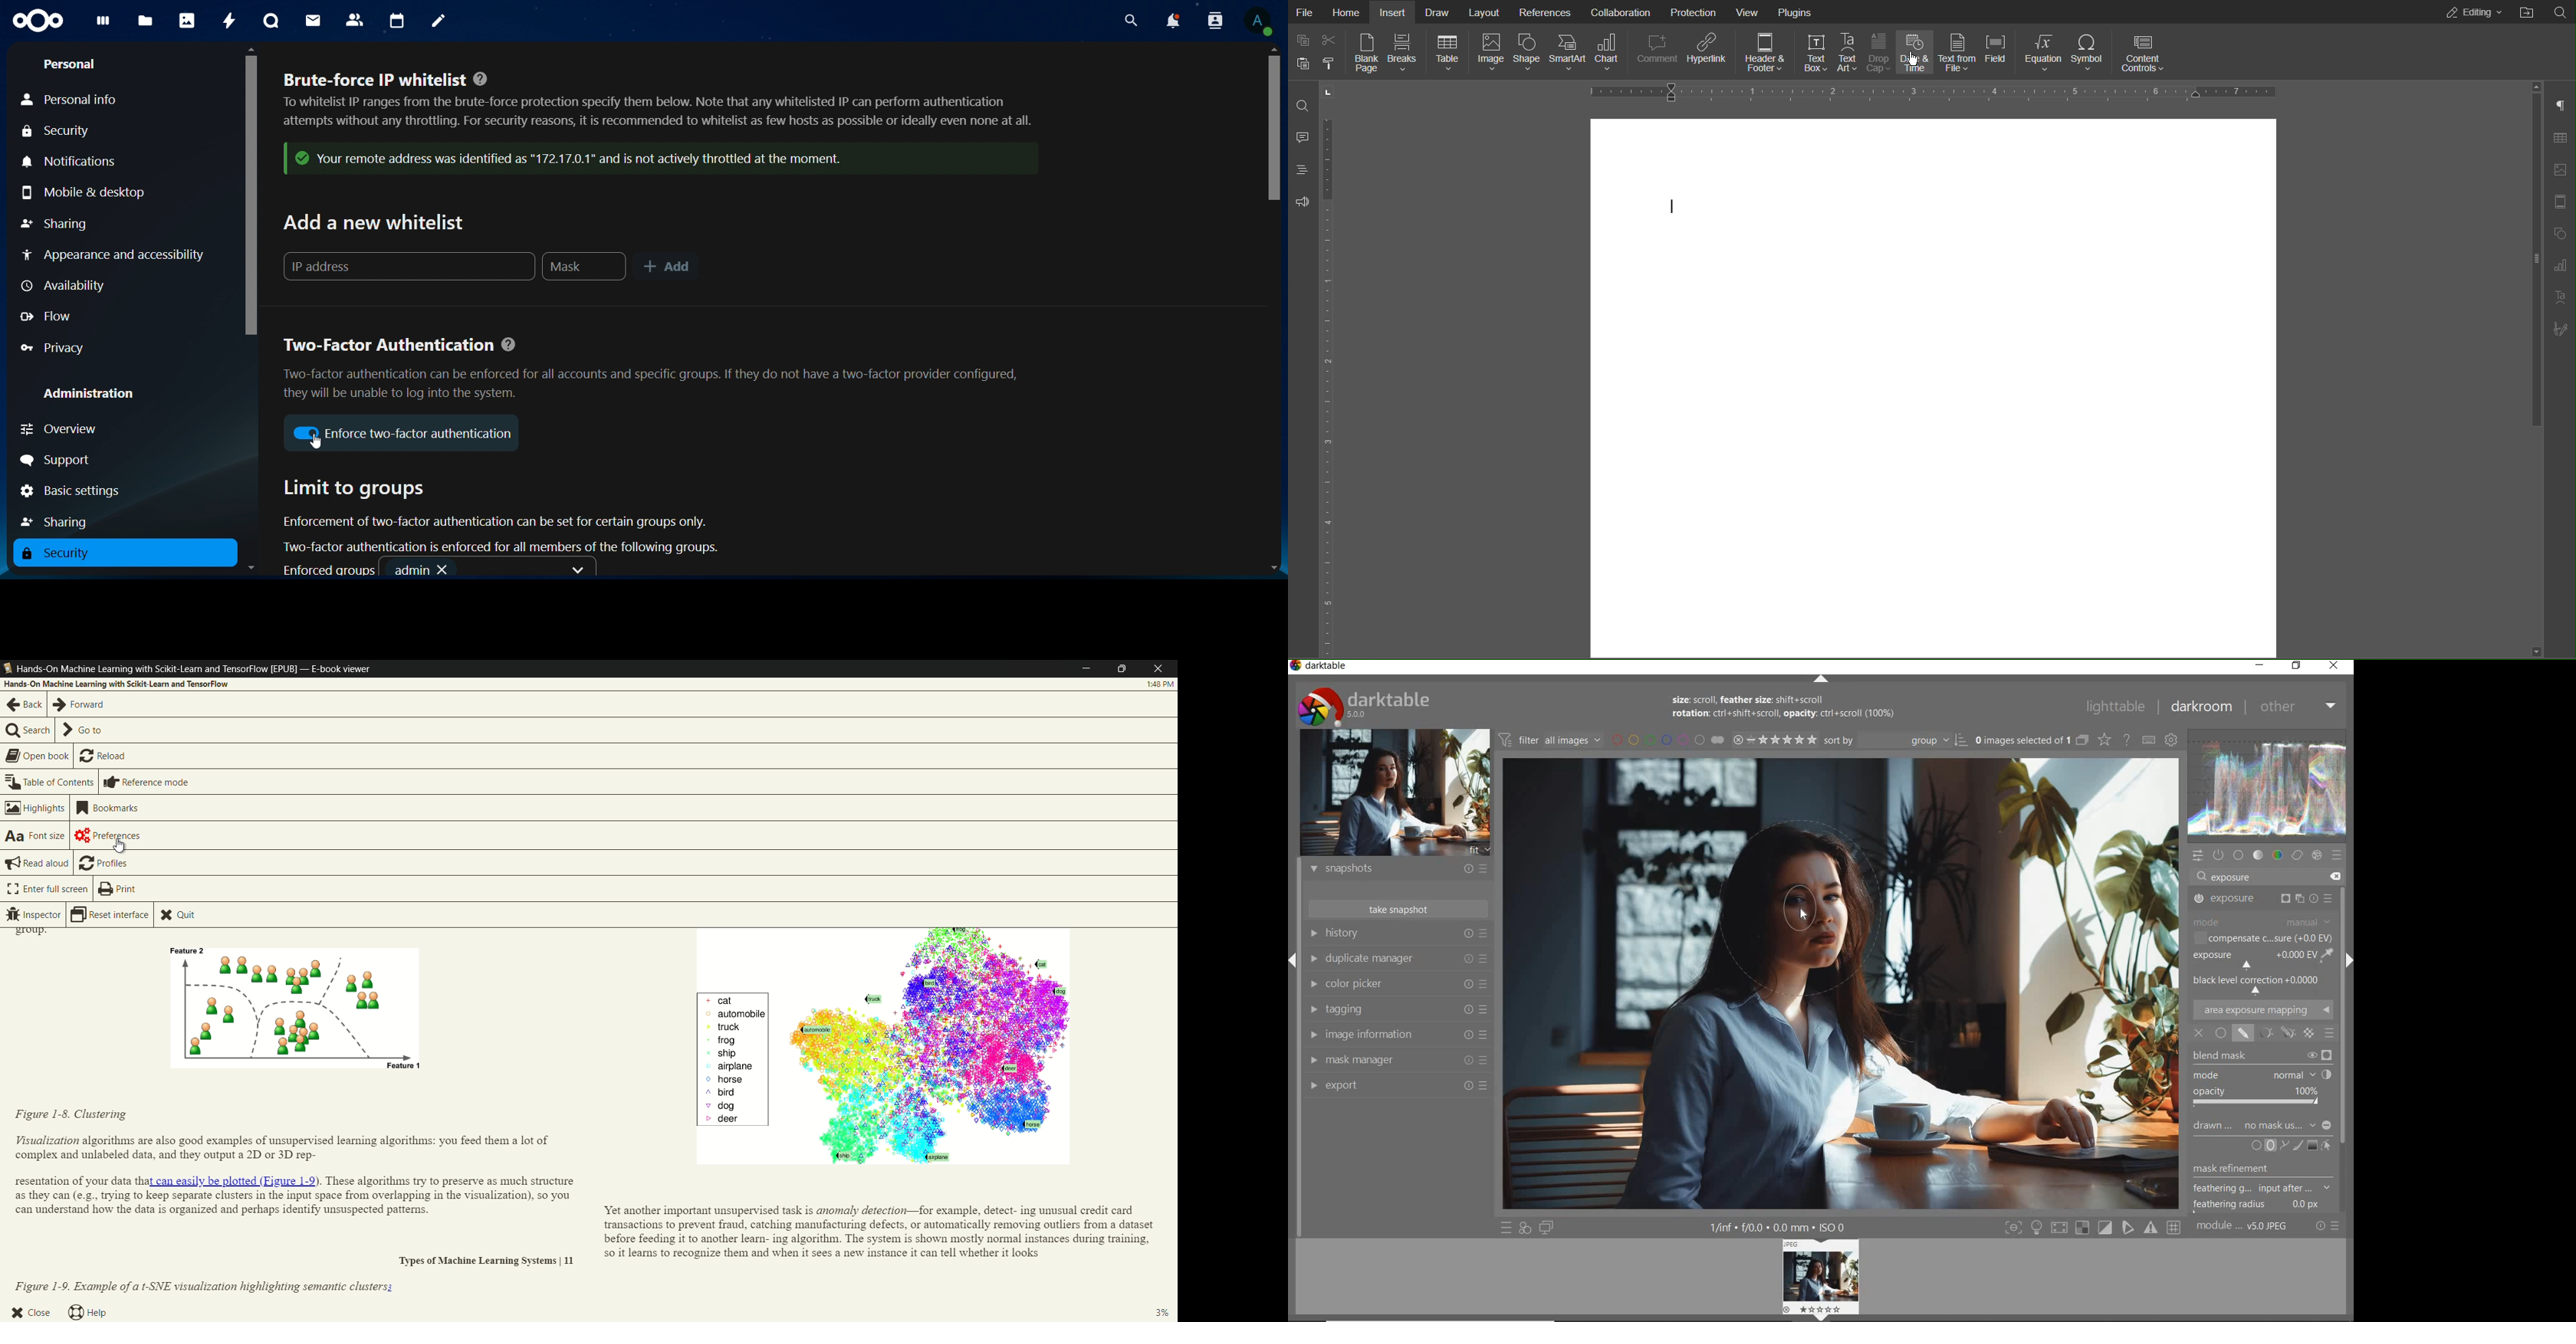 This screenshot has height=1344, width=2576. What do you see at coordinates (2563, 297) in the screenshot?
I see `Text Art` at bounding box center [2563, 297].